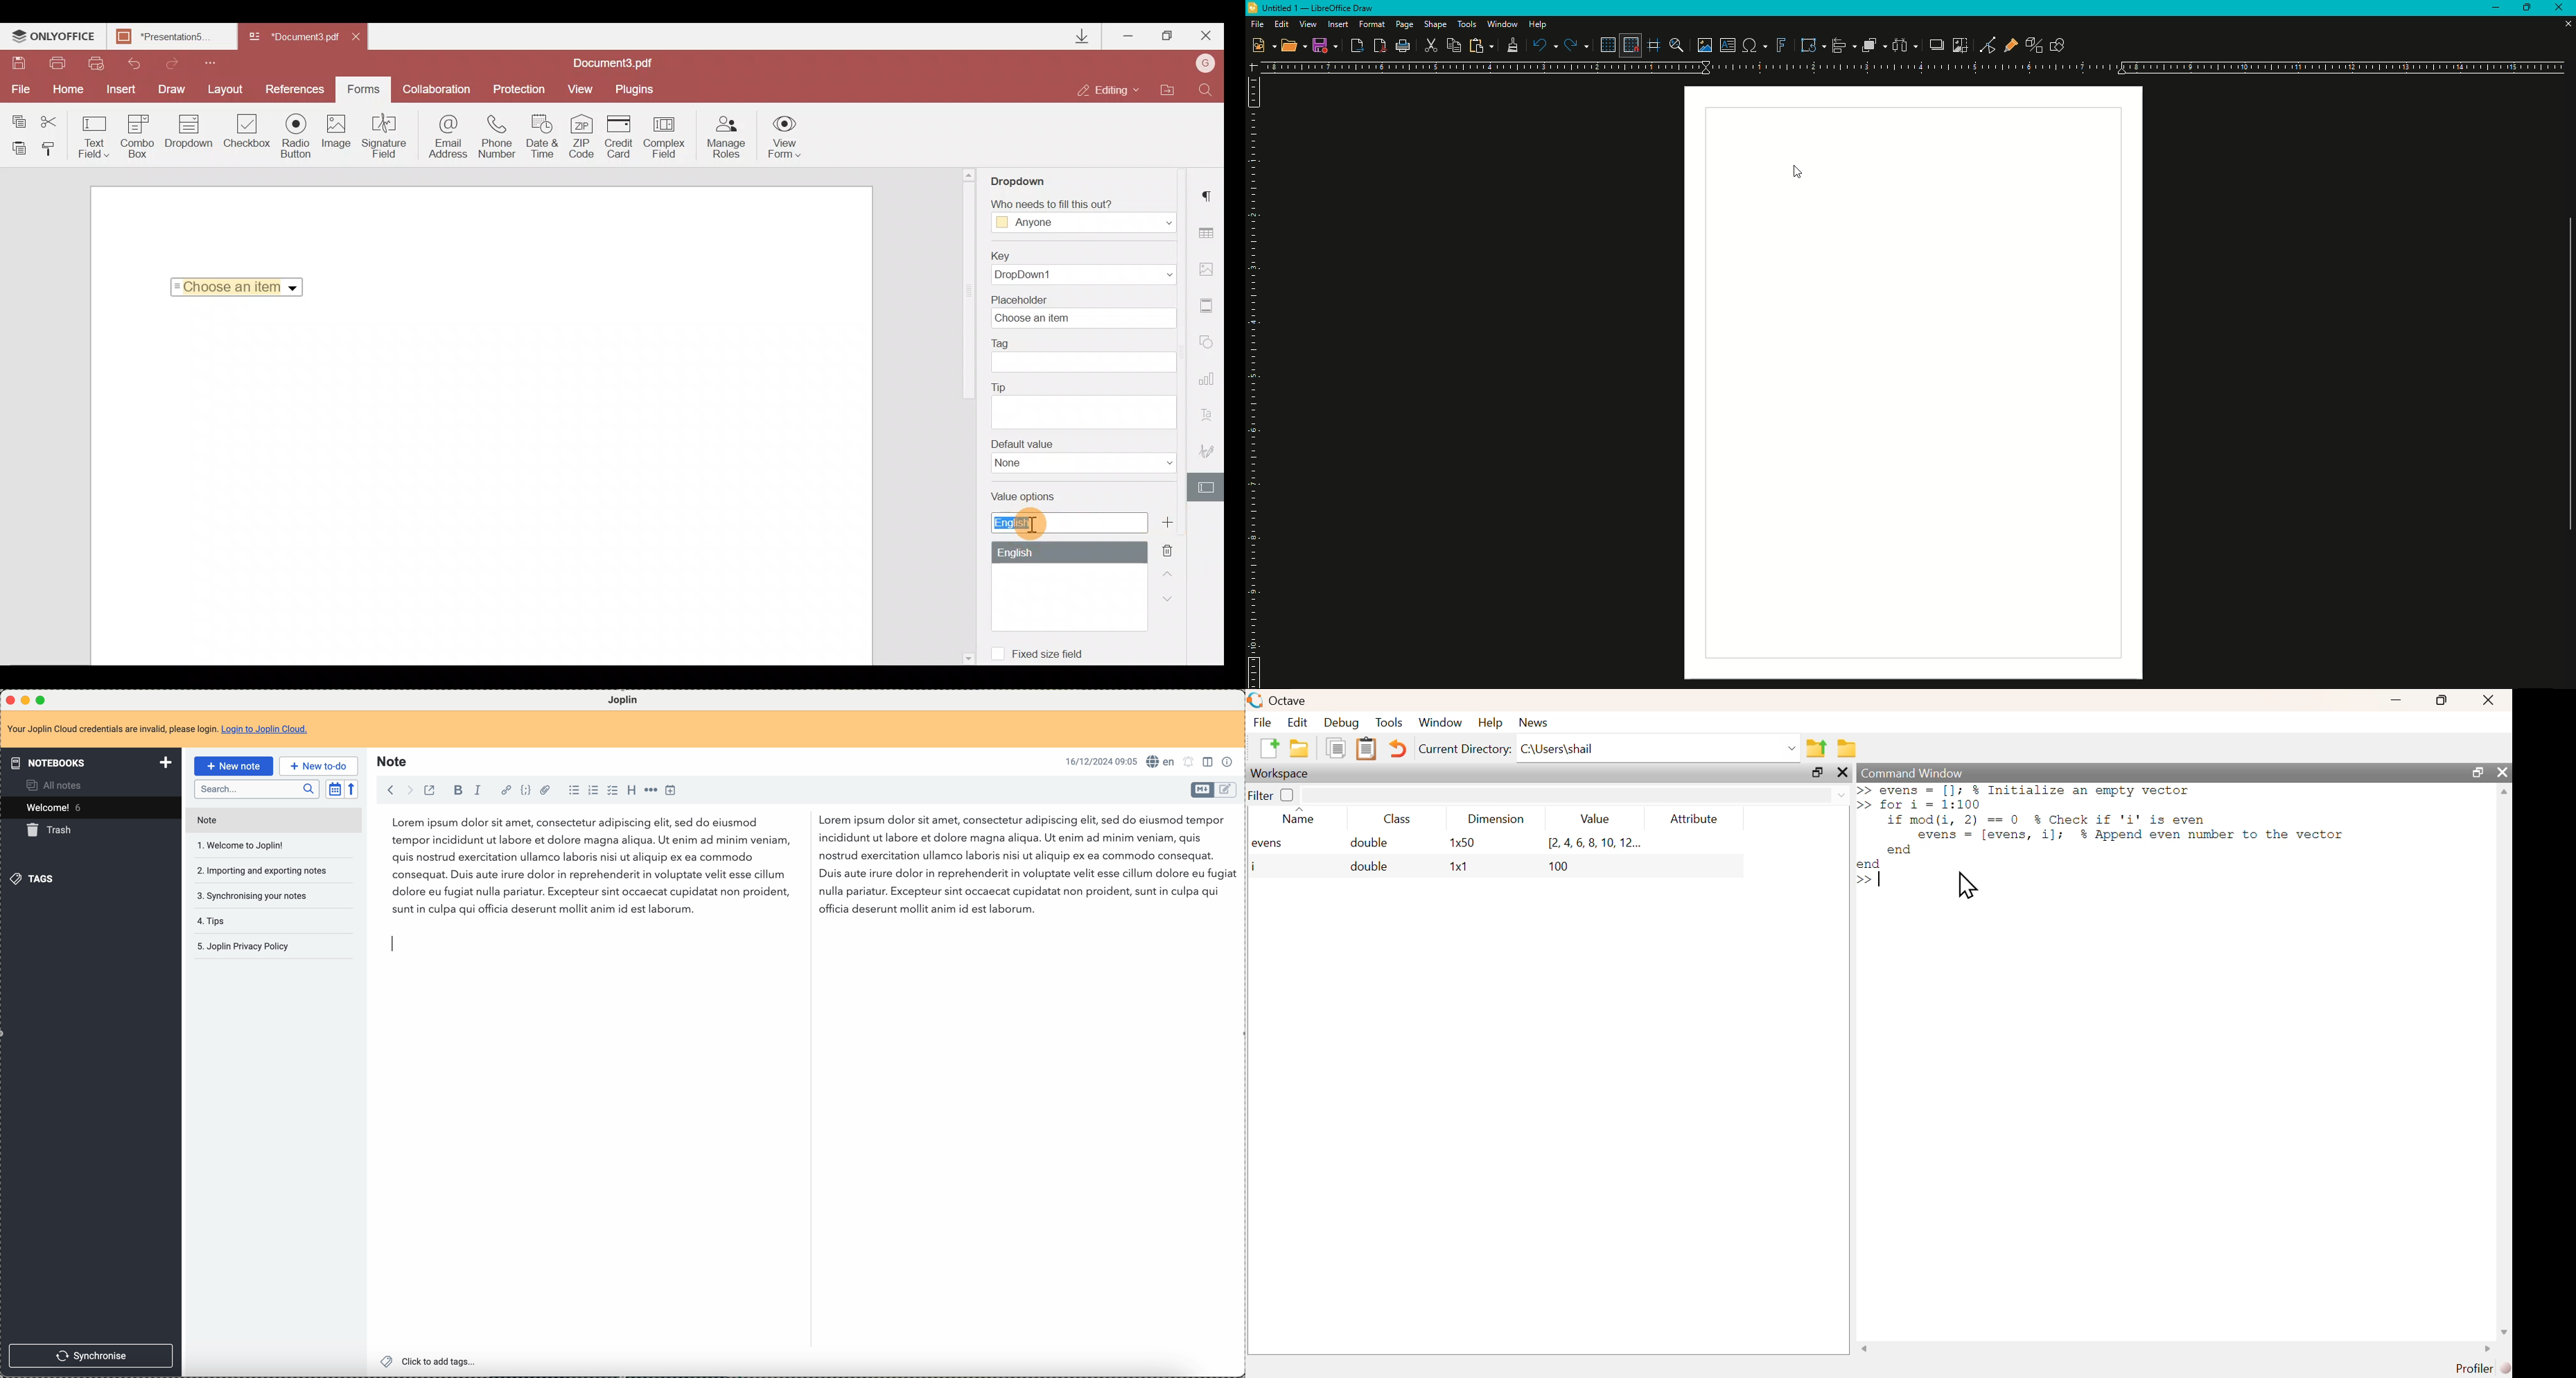  What do you see at coordinates (1607, 46) in the screenshot?
I see `Display Grid` at bounding box center [1607, 46].